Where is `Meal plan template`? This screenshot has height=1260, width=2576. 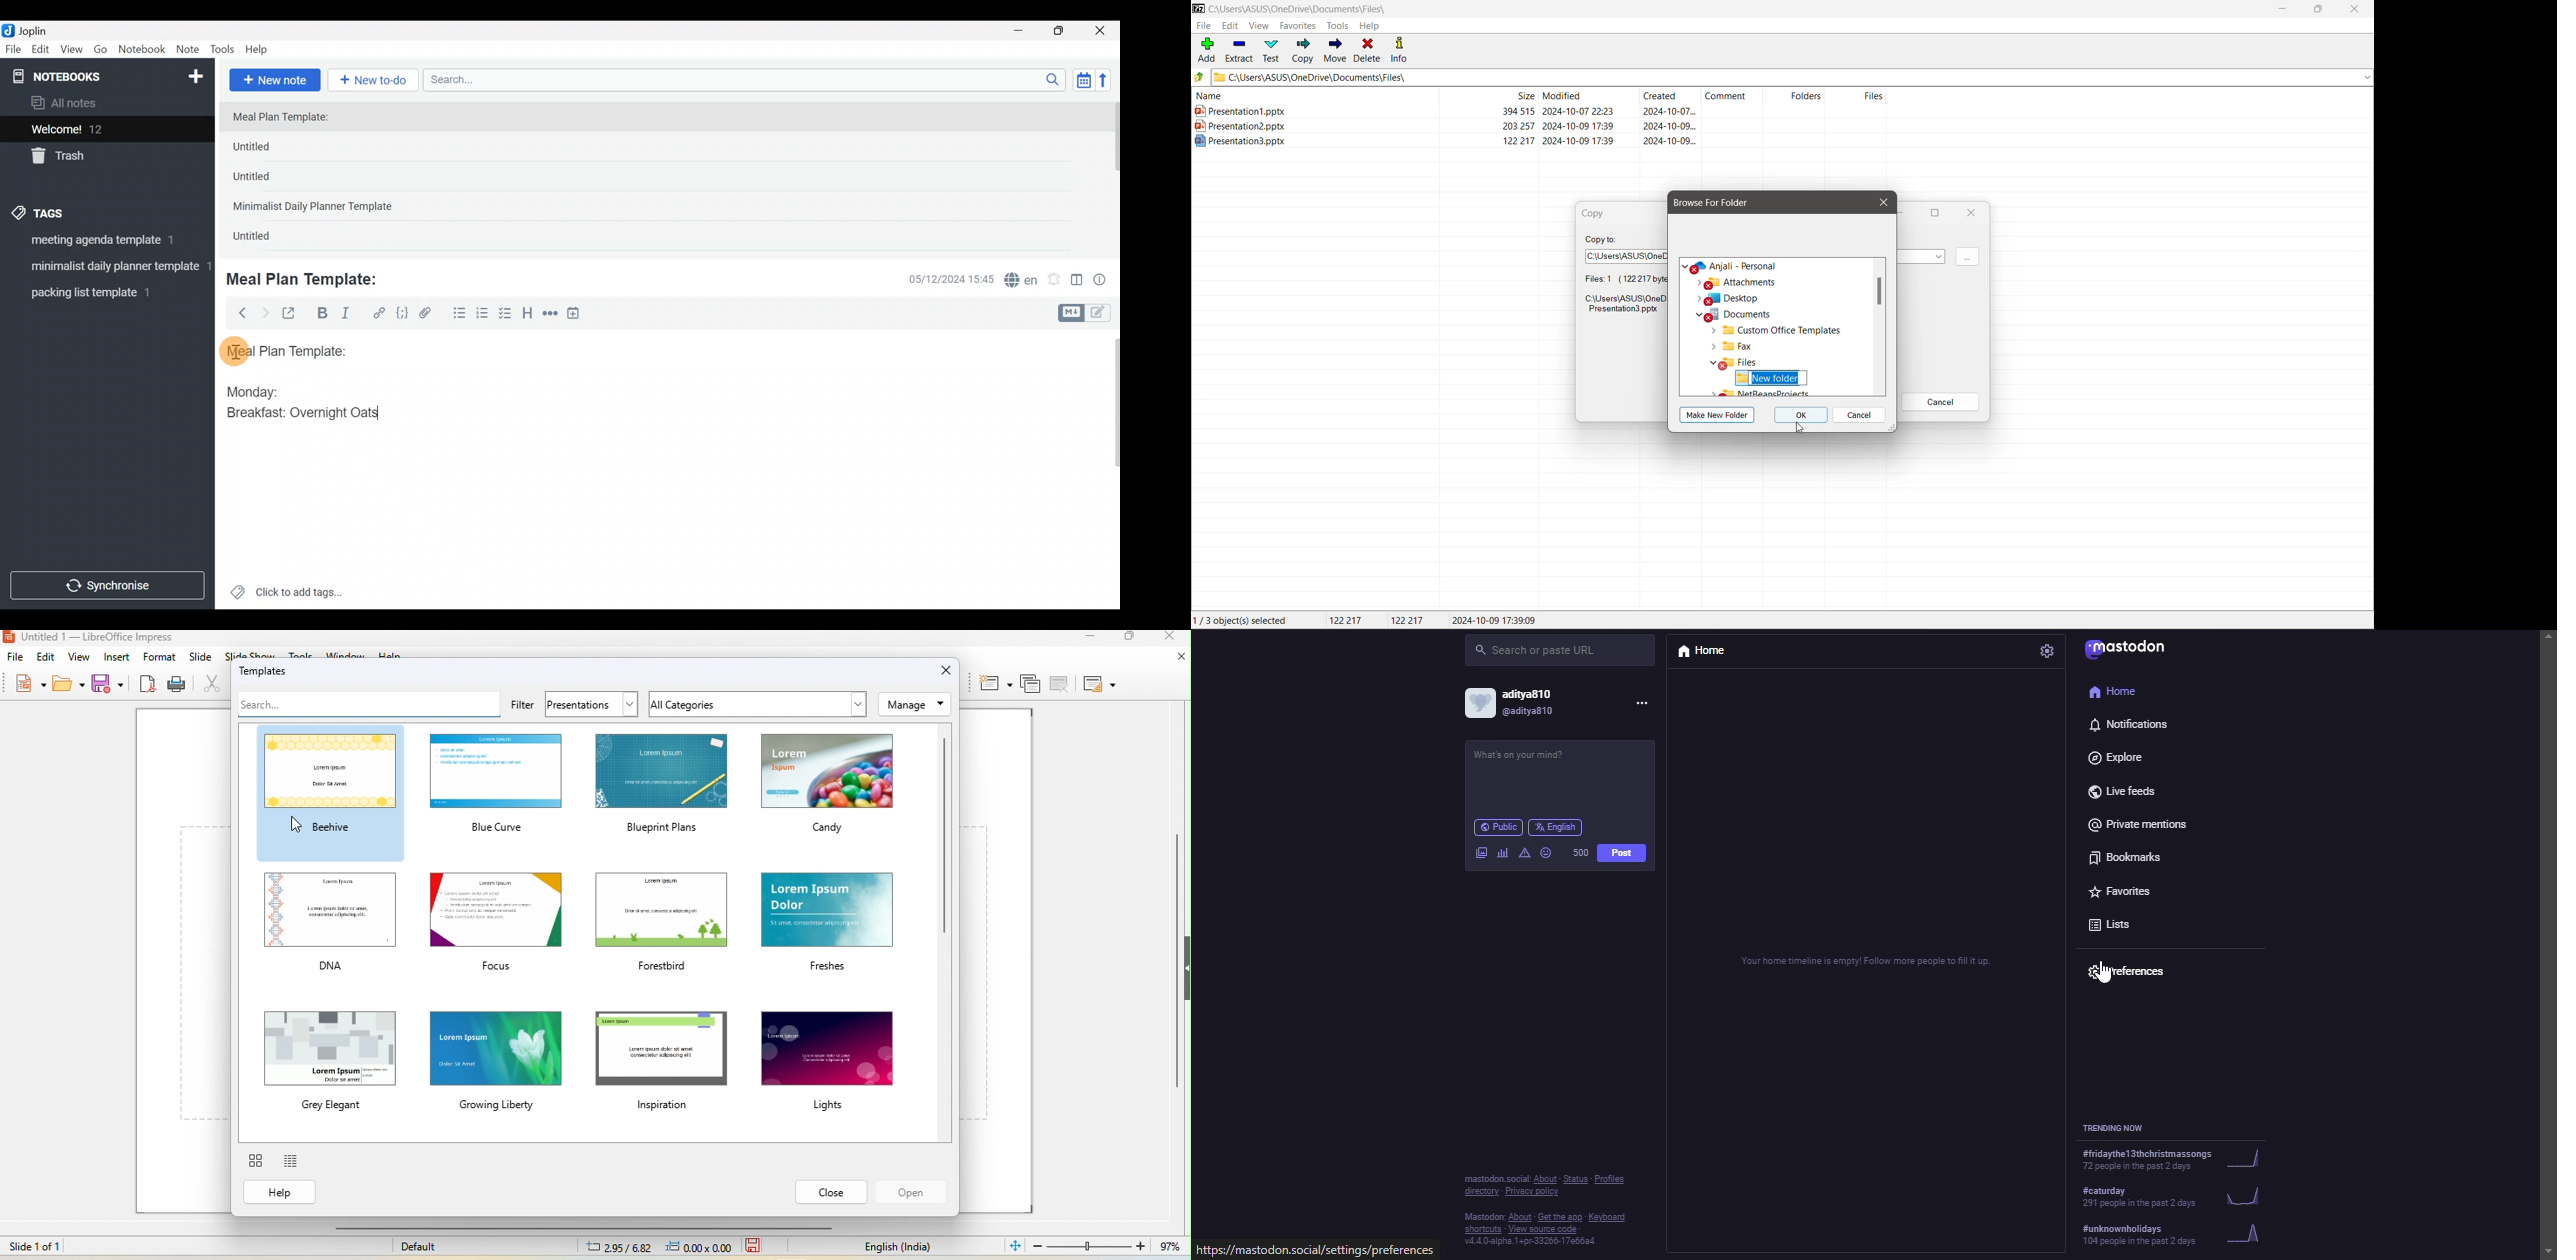 Meal plan template is located at coordinates (282, 349).